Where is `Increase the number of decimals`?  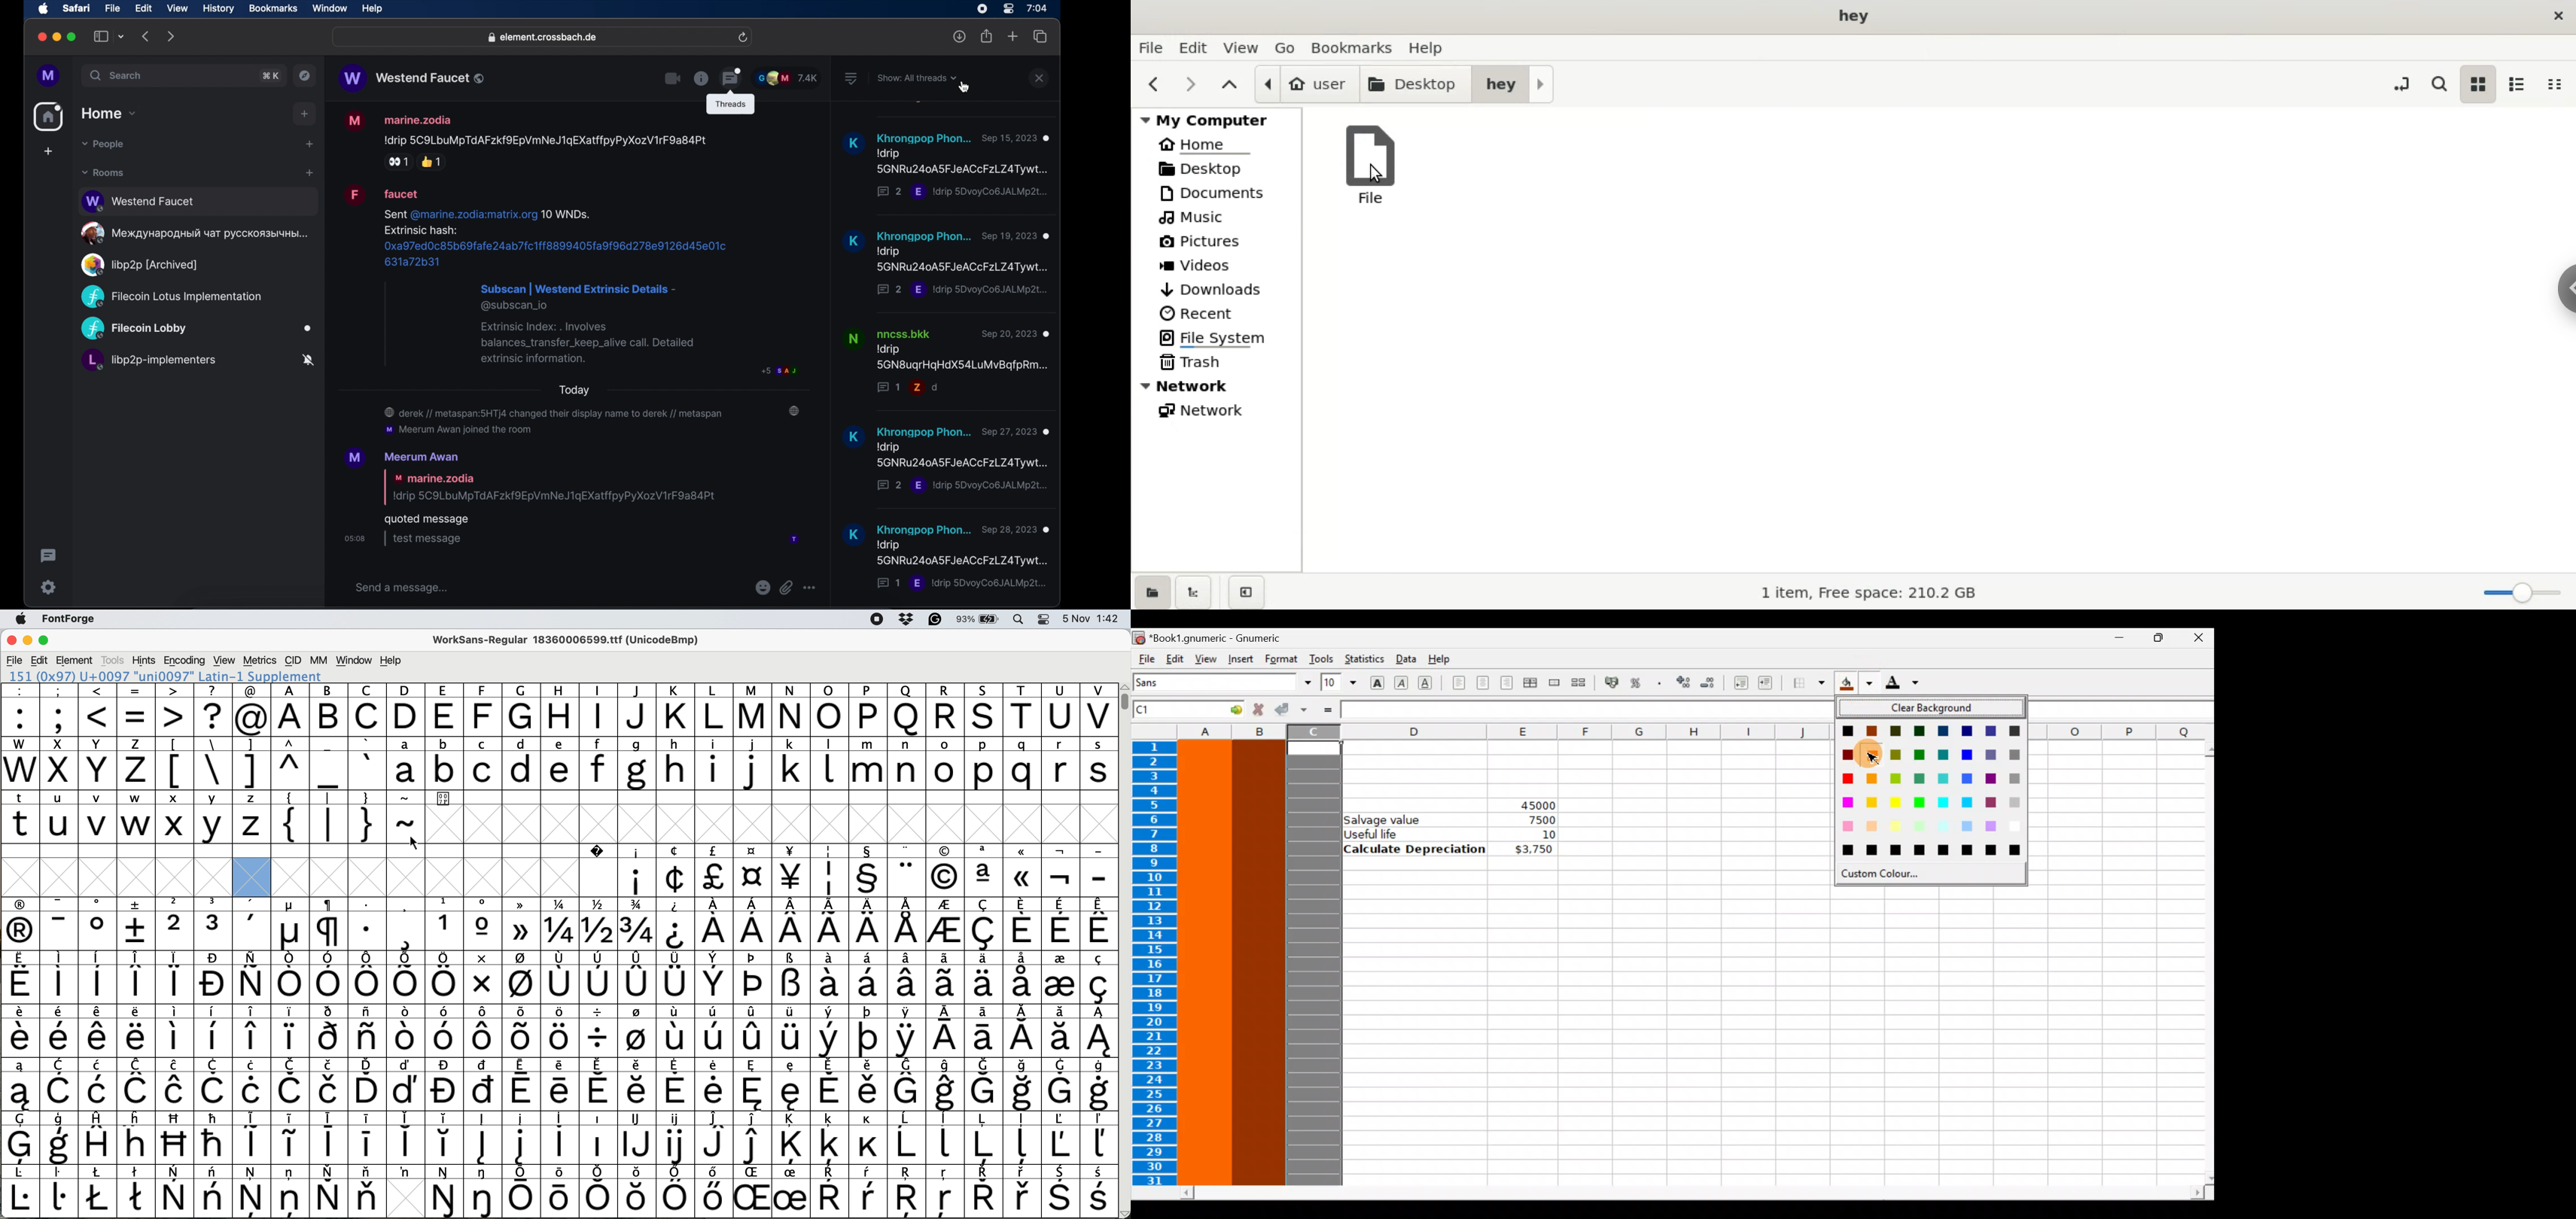
Increase the number of decimals is located at coordinates (1682, 683).